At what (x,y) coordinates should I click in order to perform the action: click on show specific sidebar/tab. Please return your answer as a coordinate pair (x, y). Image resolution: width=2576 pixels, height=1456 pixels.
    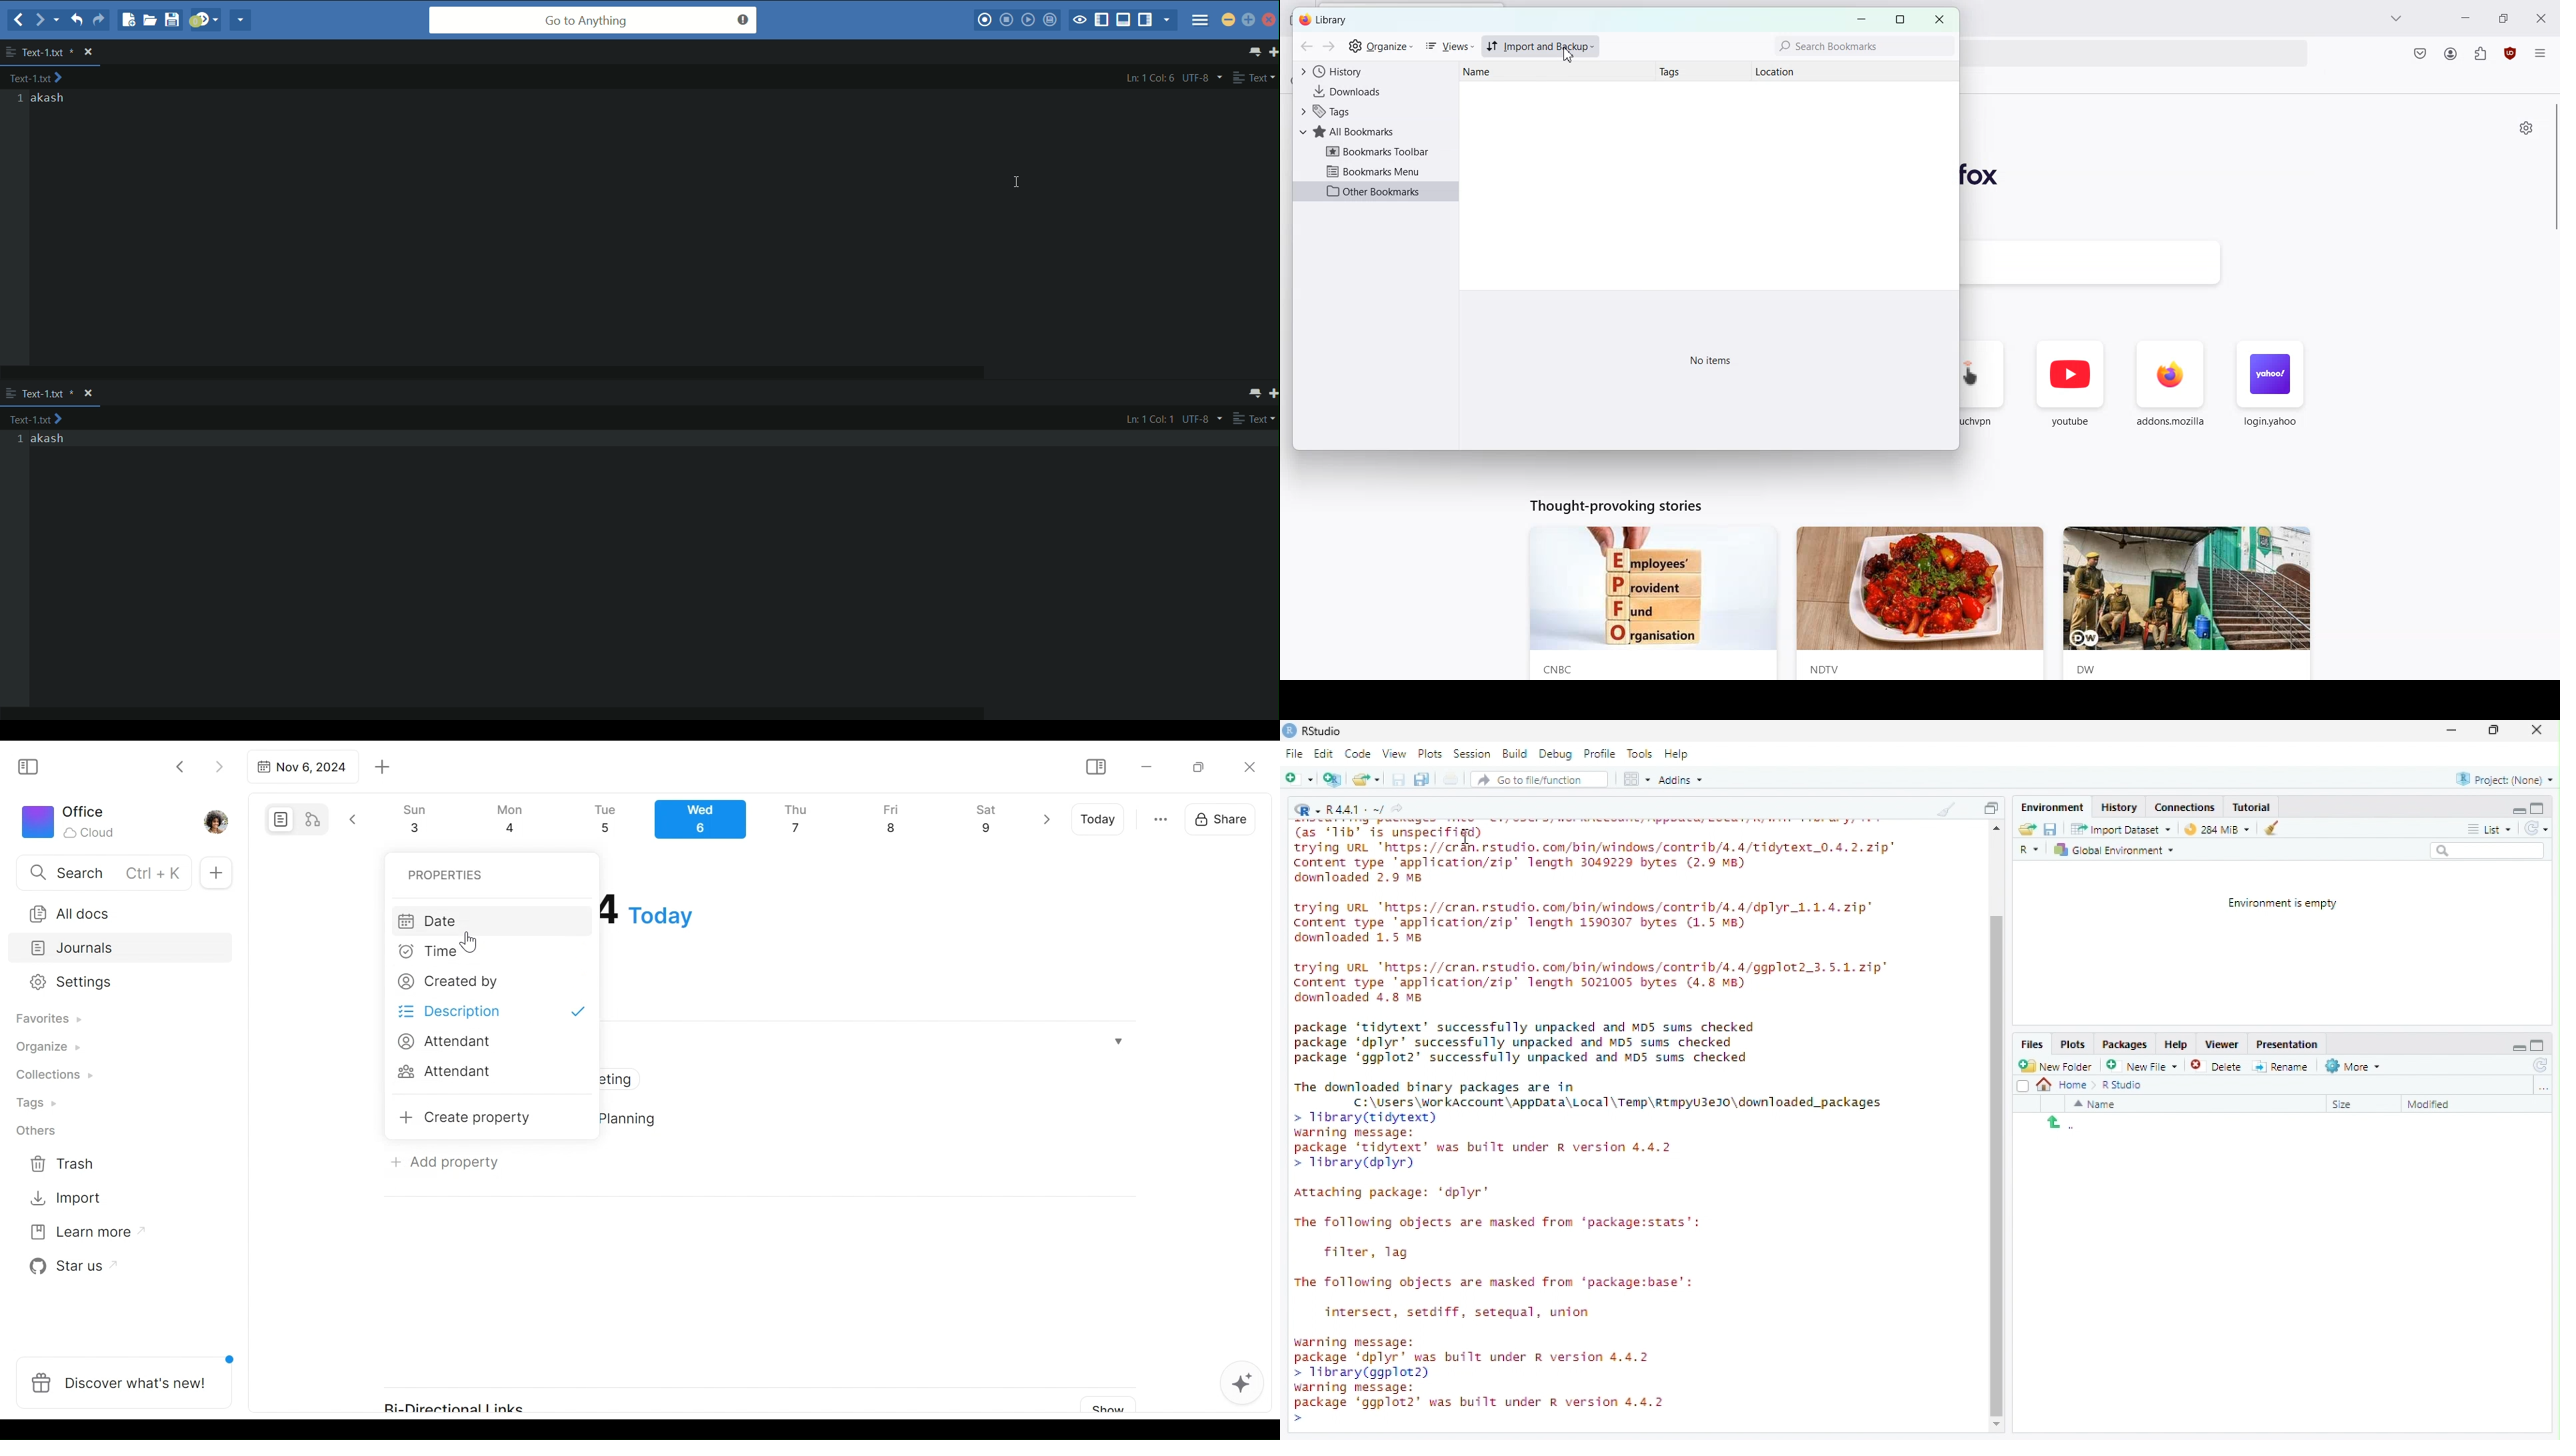
    Looking at the image, I should click on (1169, 20).